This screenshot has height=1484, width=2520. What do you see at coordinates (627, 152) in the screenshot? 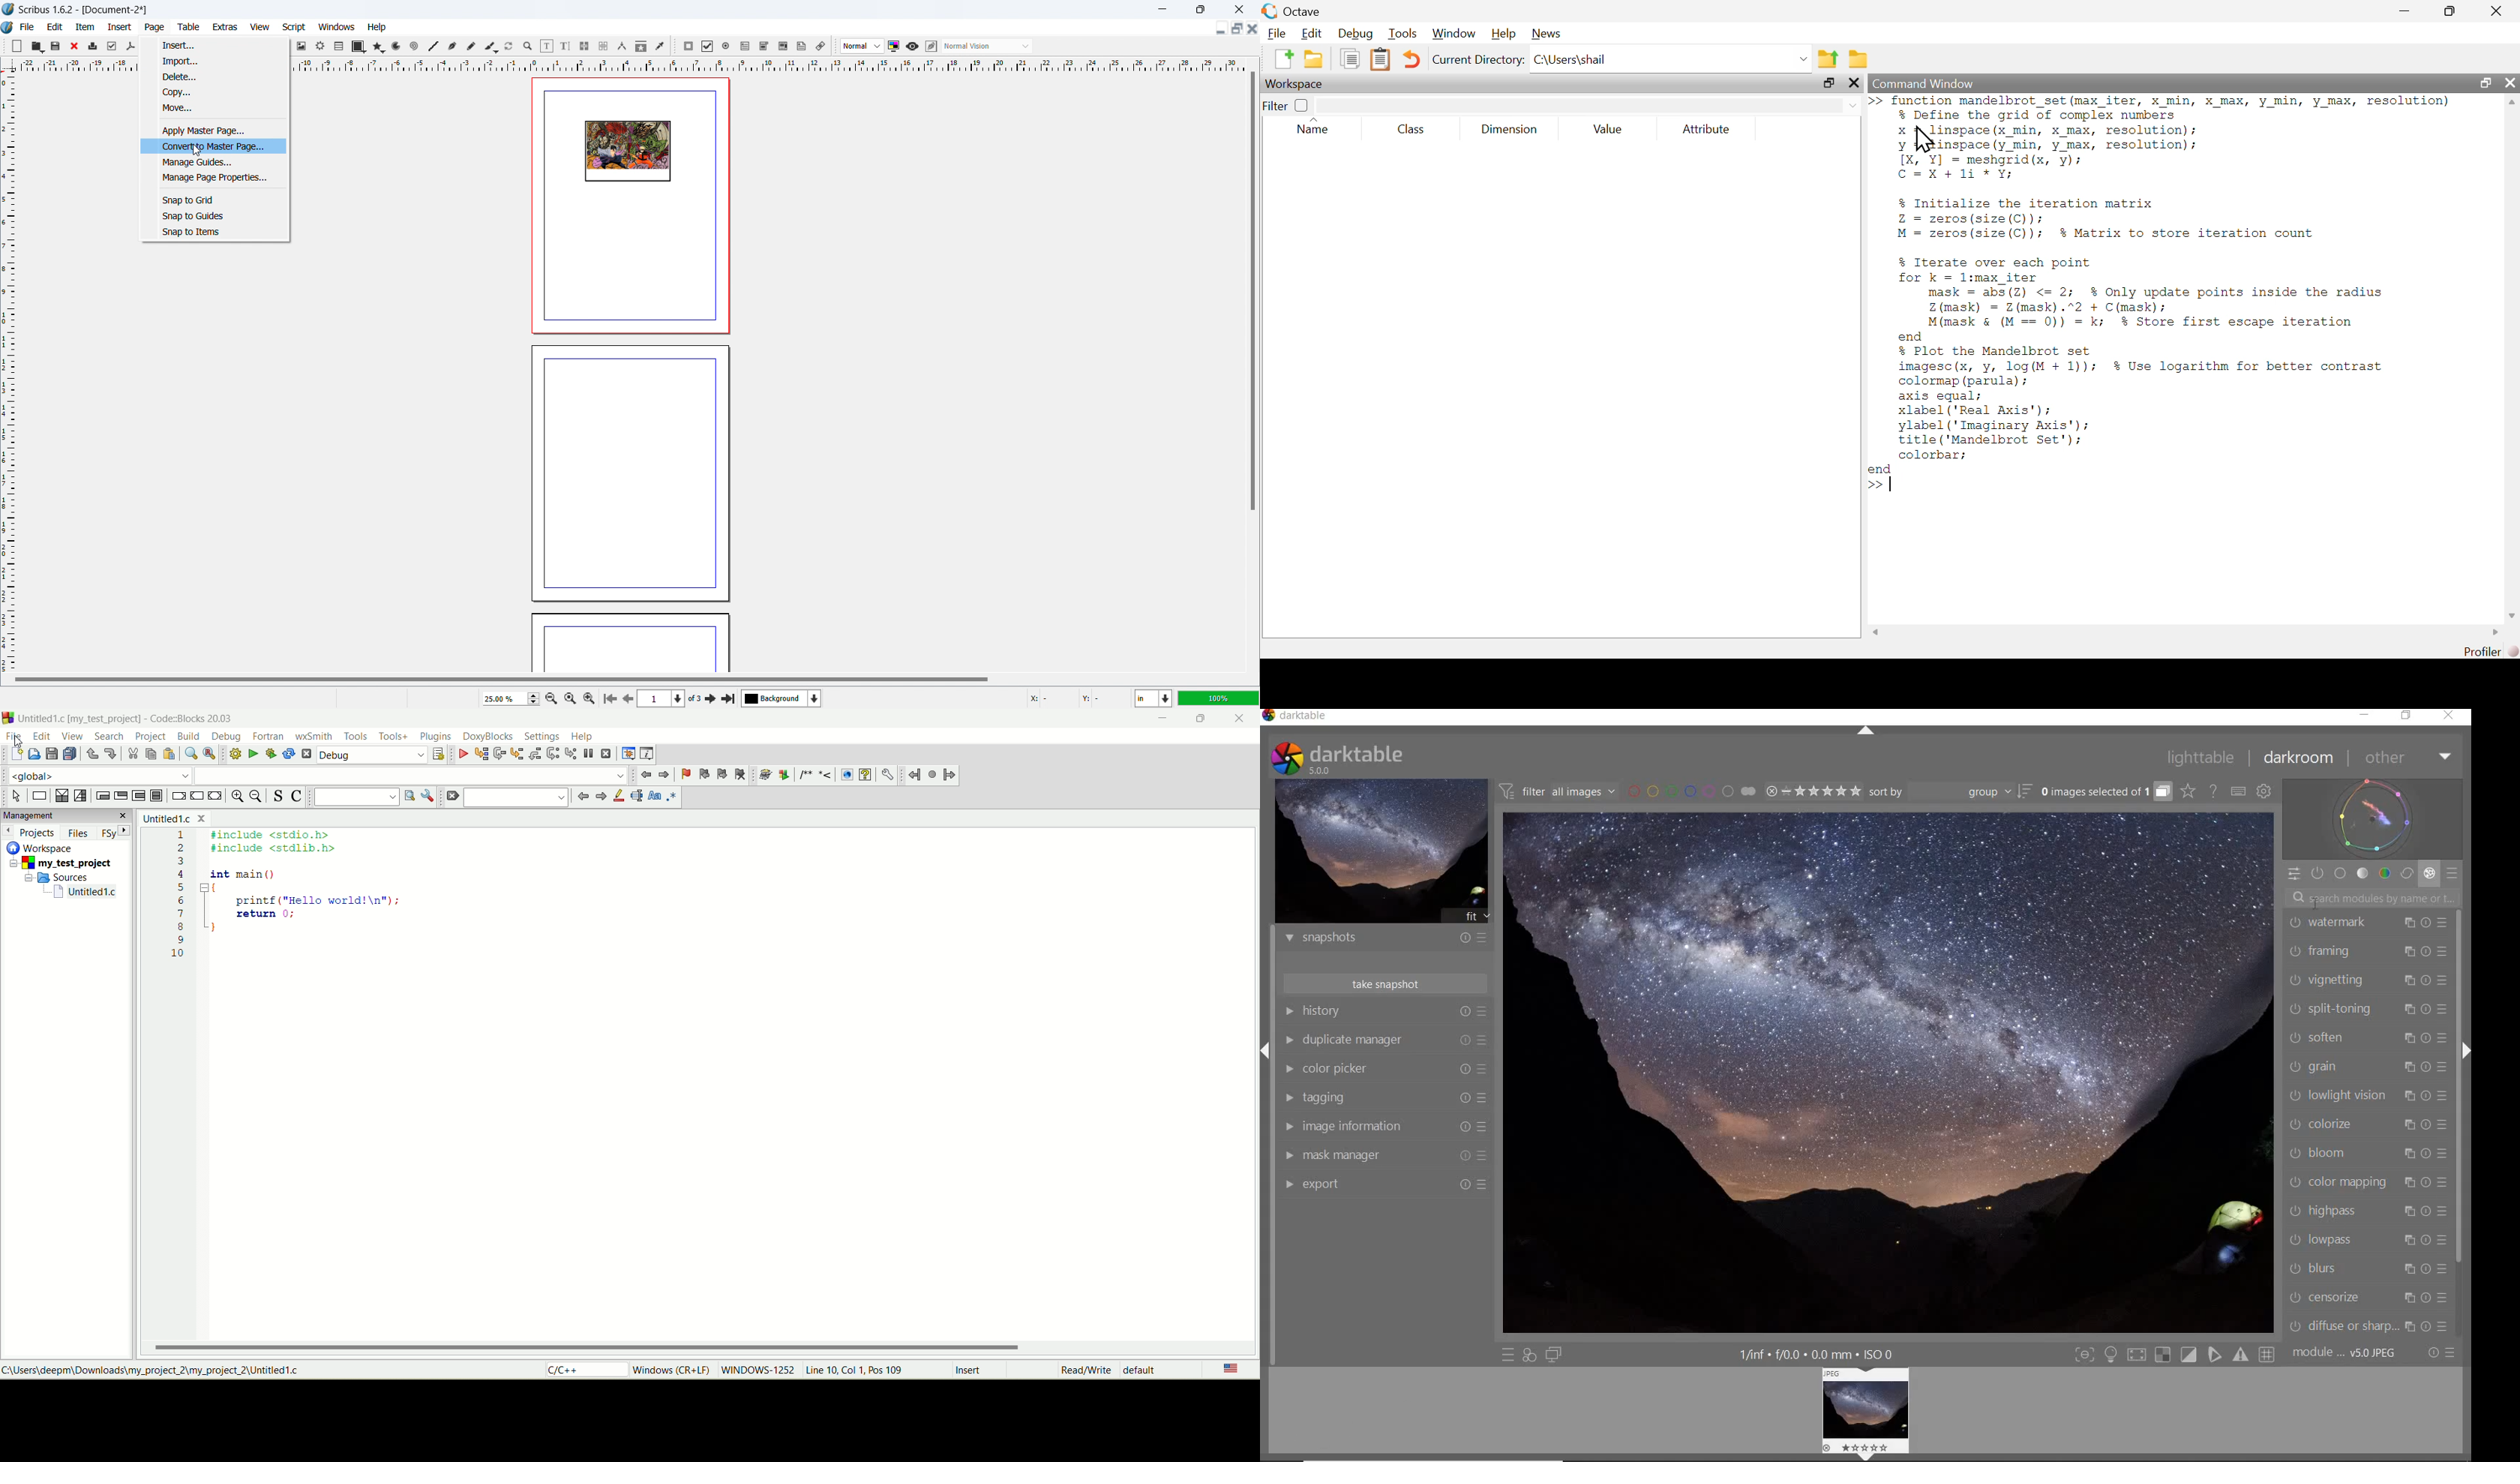
I see `page design` at bounding box center [627, 152].